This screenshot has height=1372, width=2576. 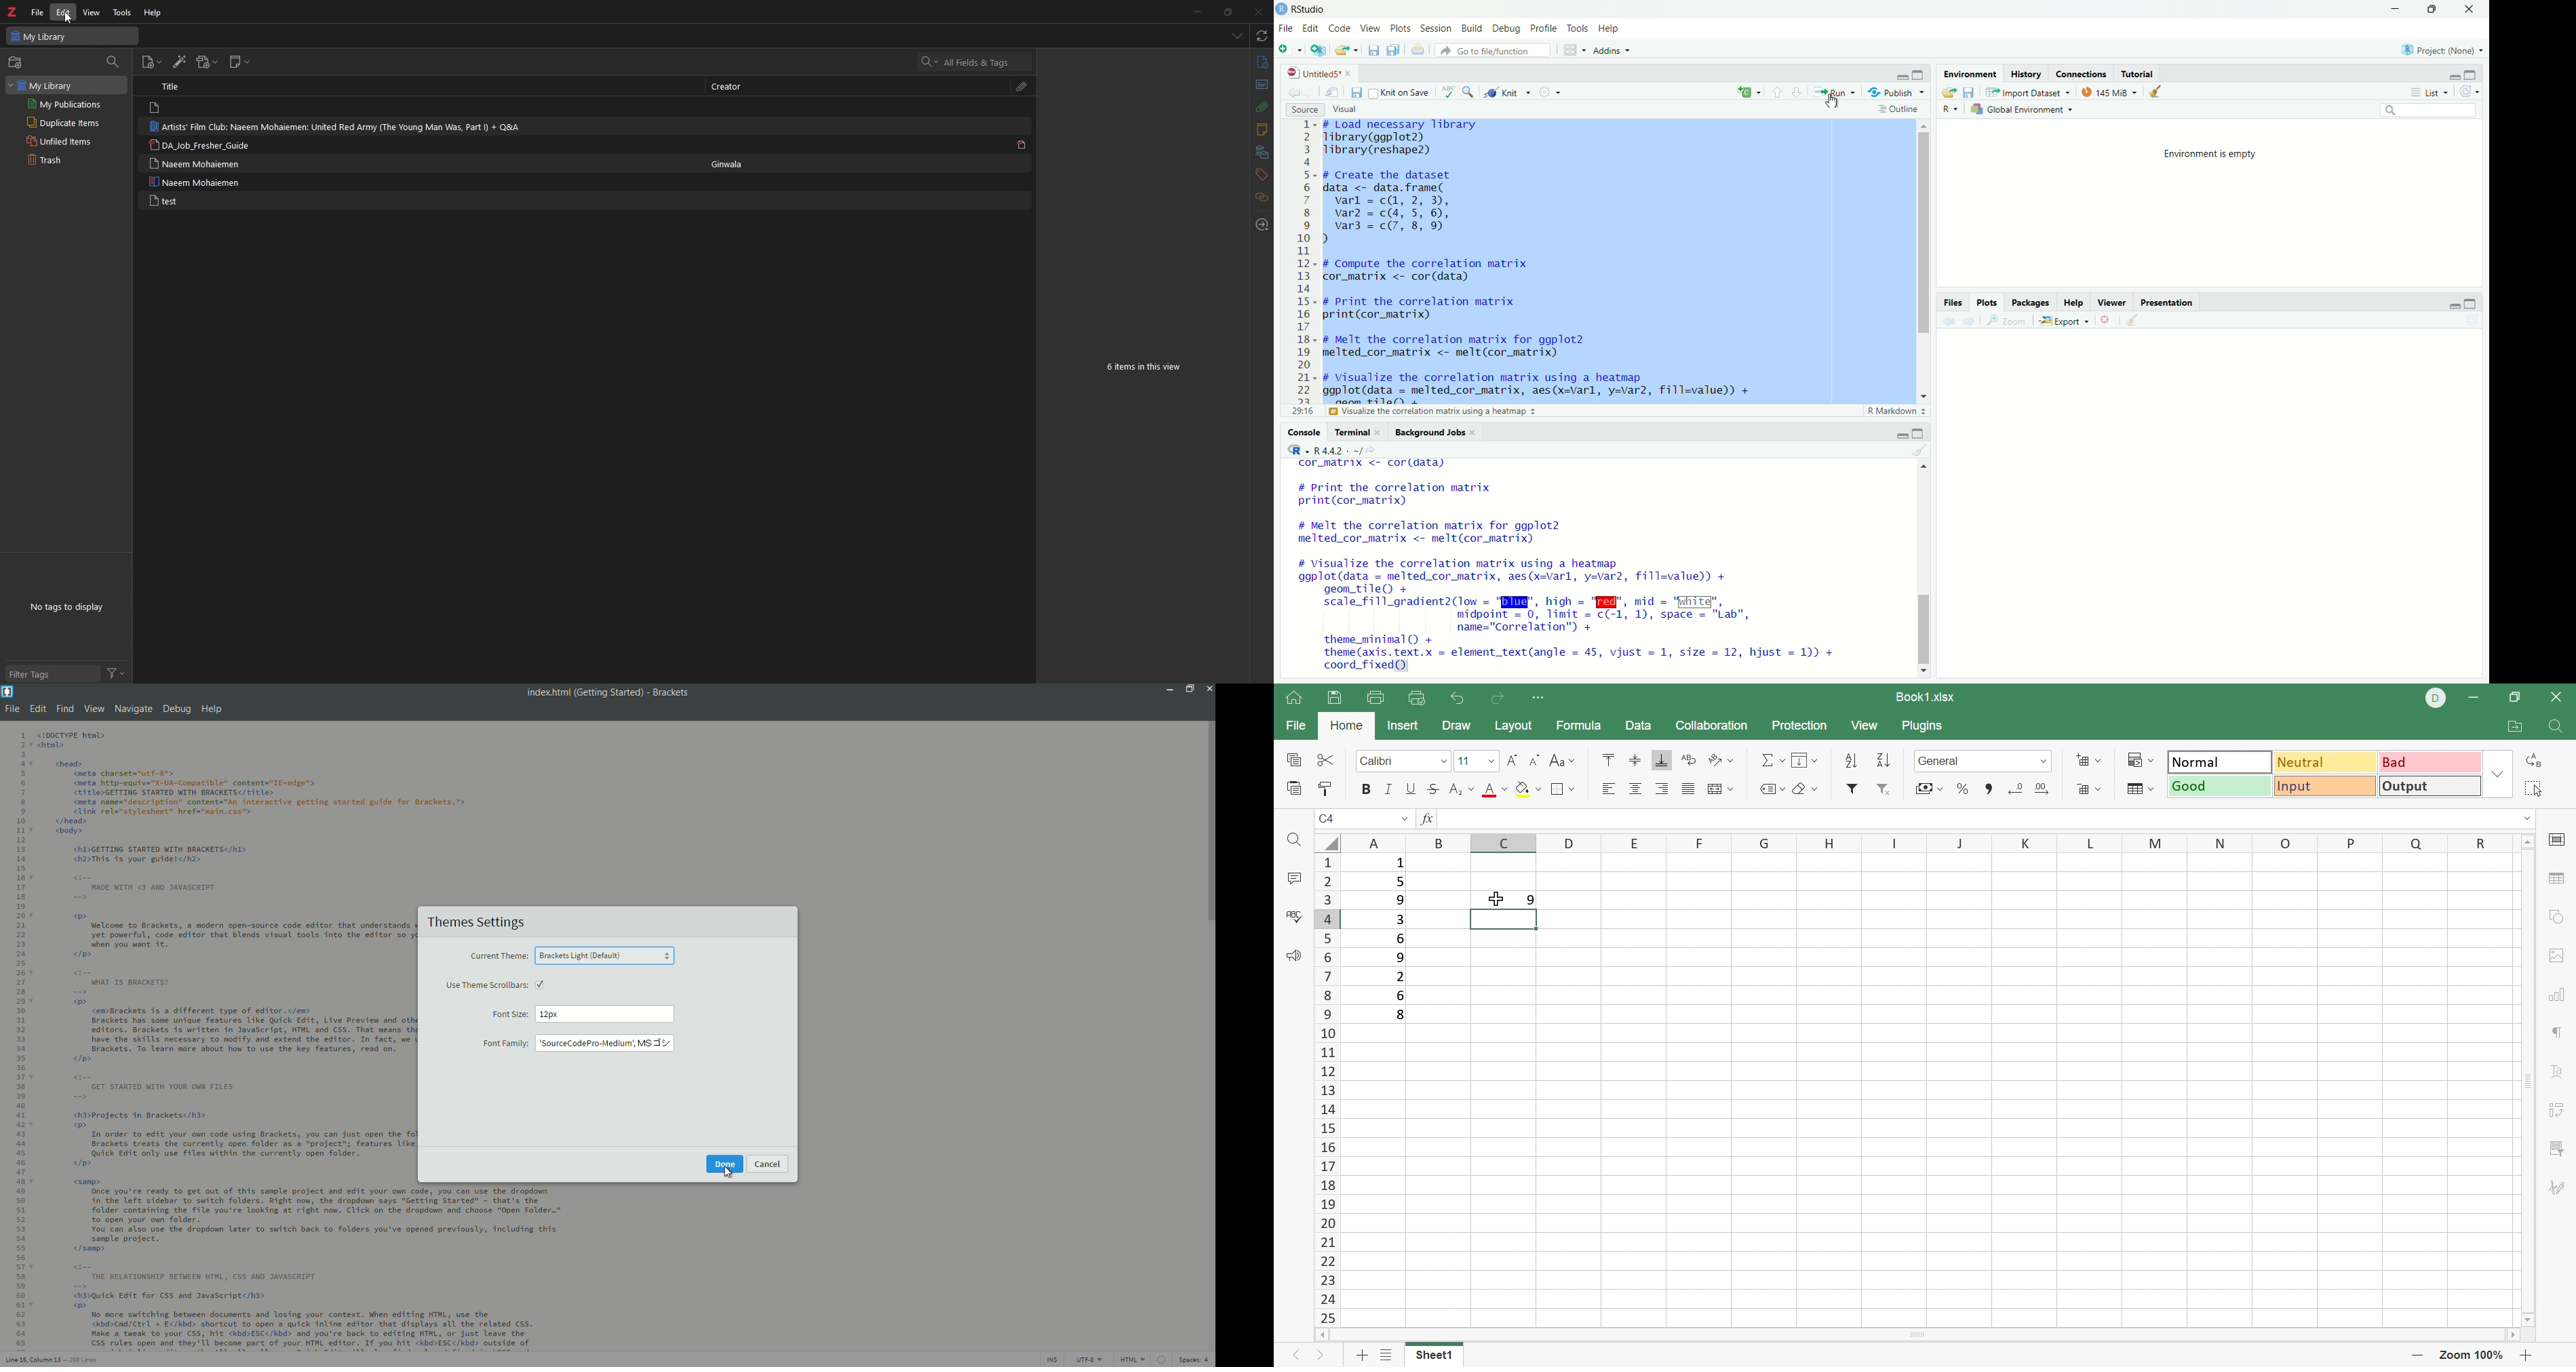 What do you see at coordinates (1346, 109) in the screenshot?
I see `visual` at bounding box center [1346, 109].